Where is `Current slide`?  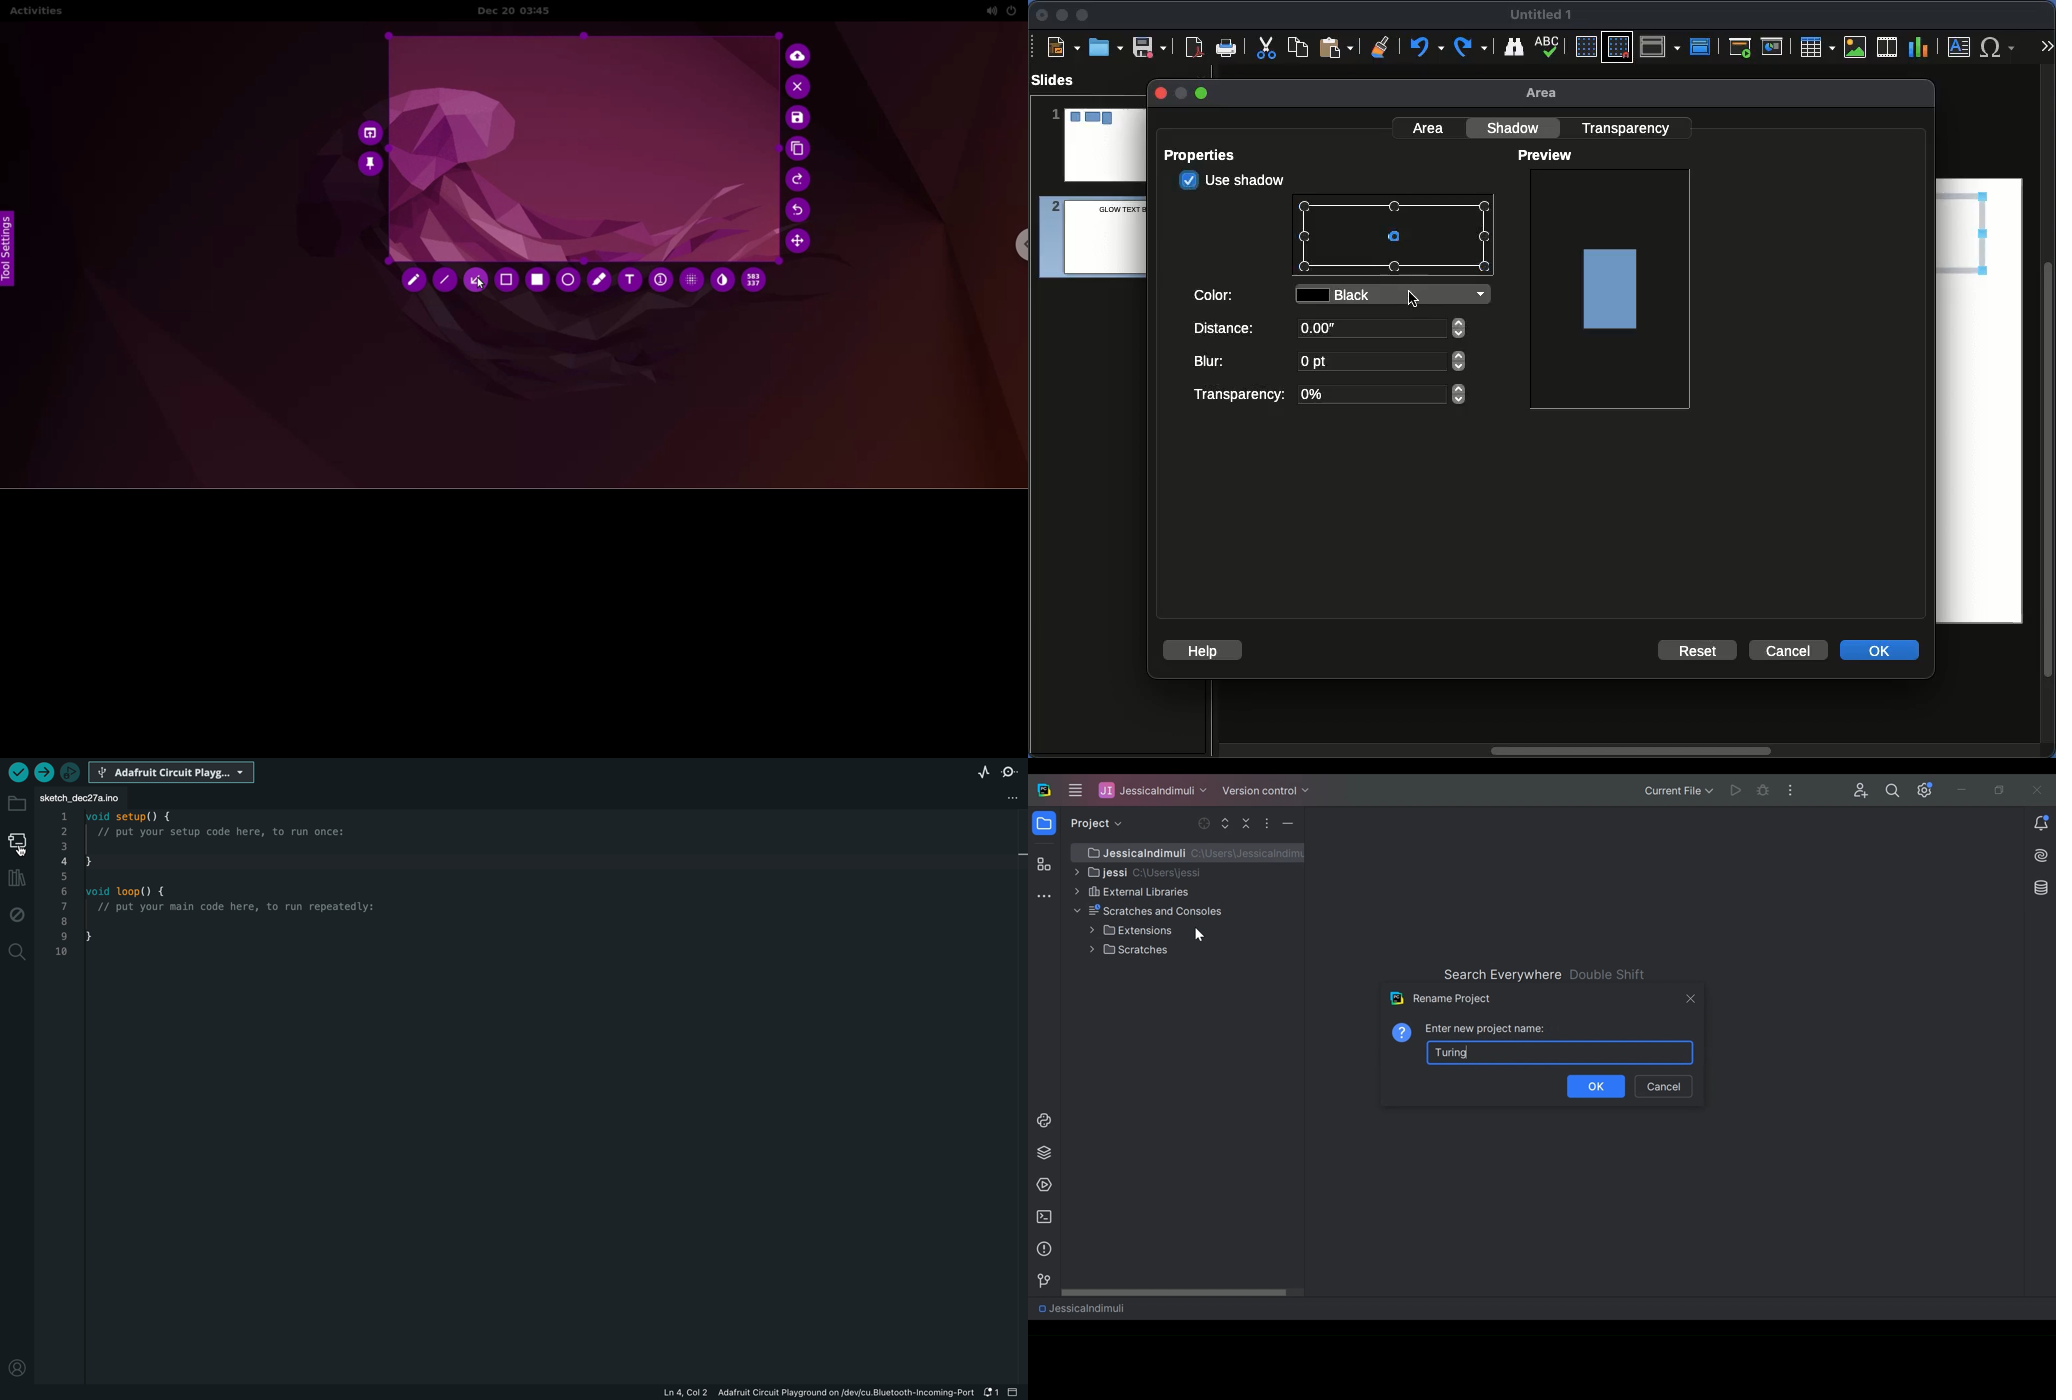
Current slide is located at coordinates (1775, 47).